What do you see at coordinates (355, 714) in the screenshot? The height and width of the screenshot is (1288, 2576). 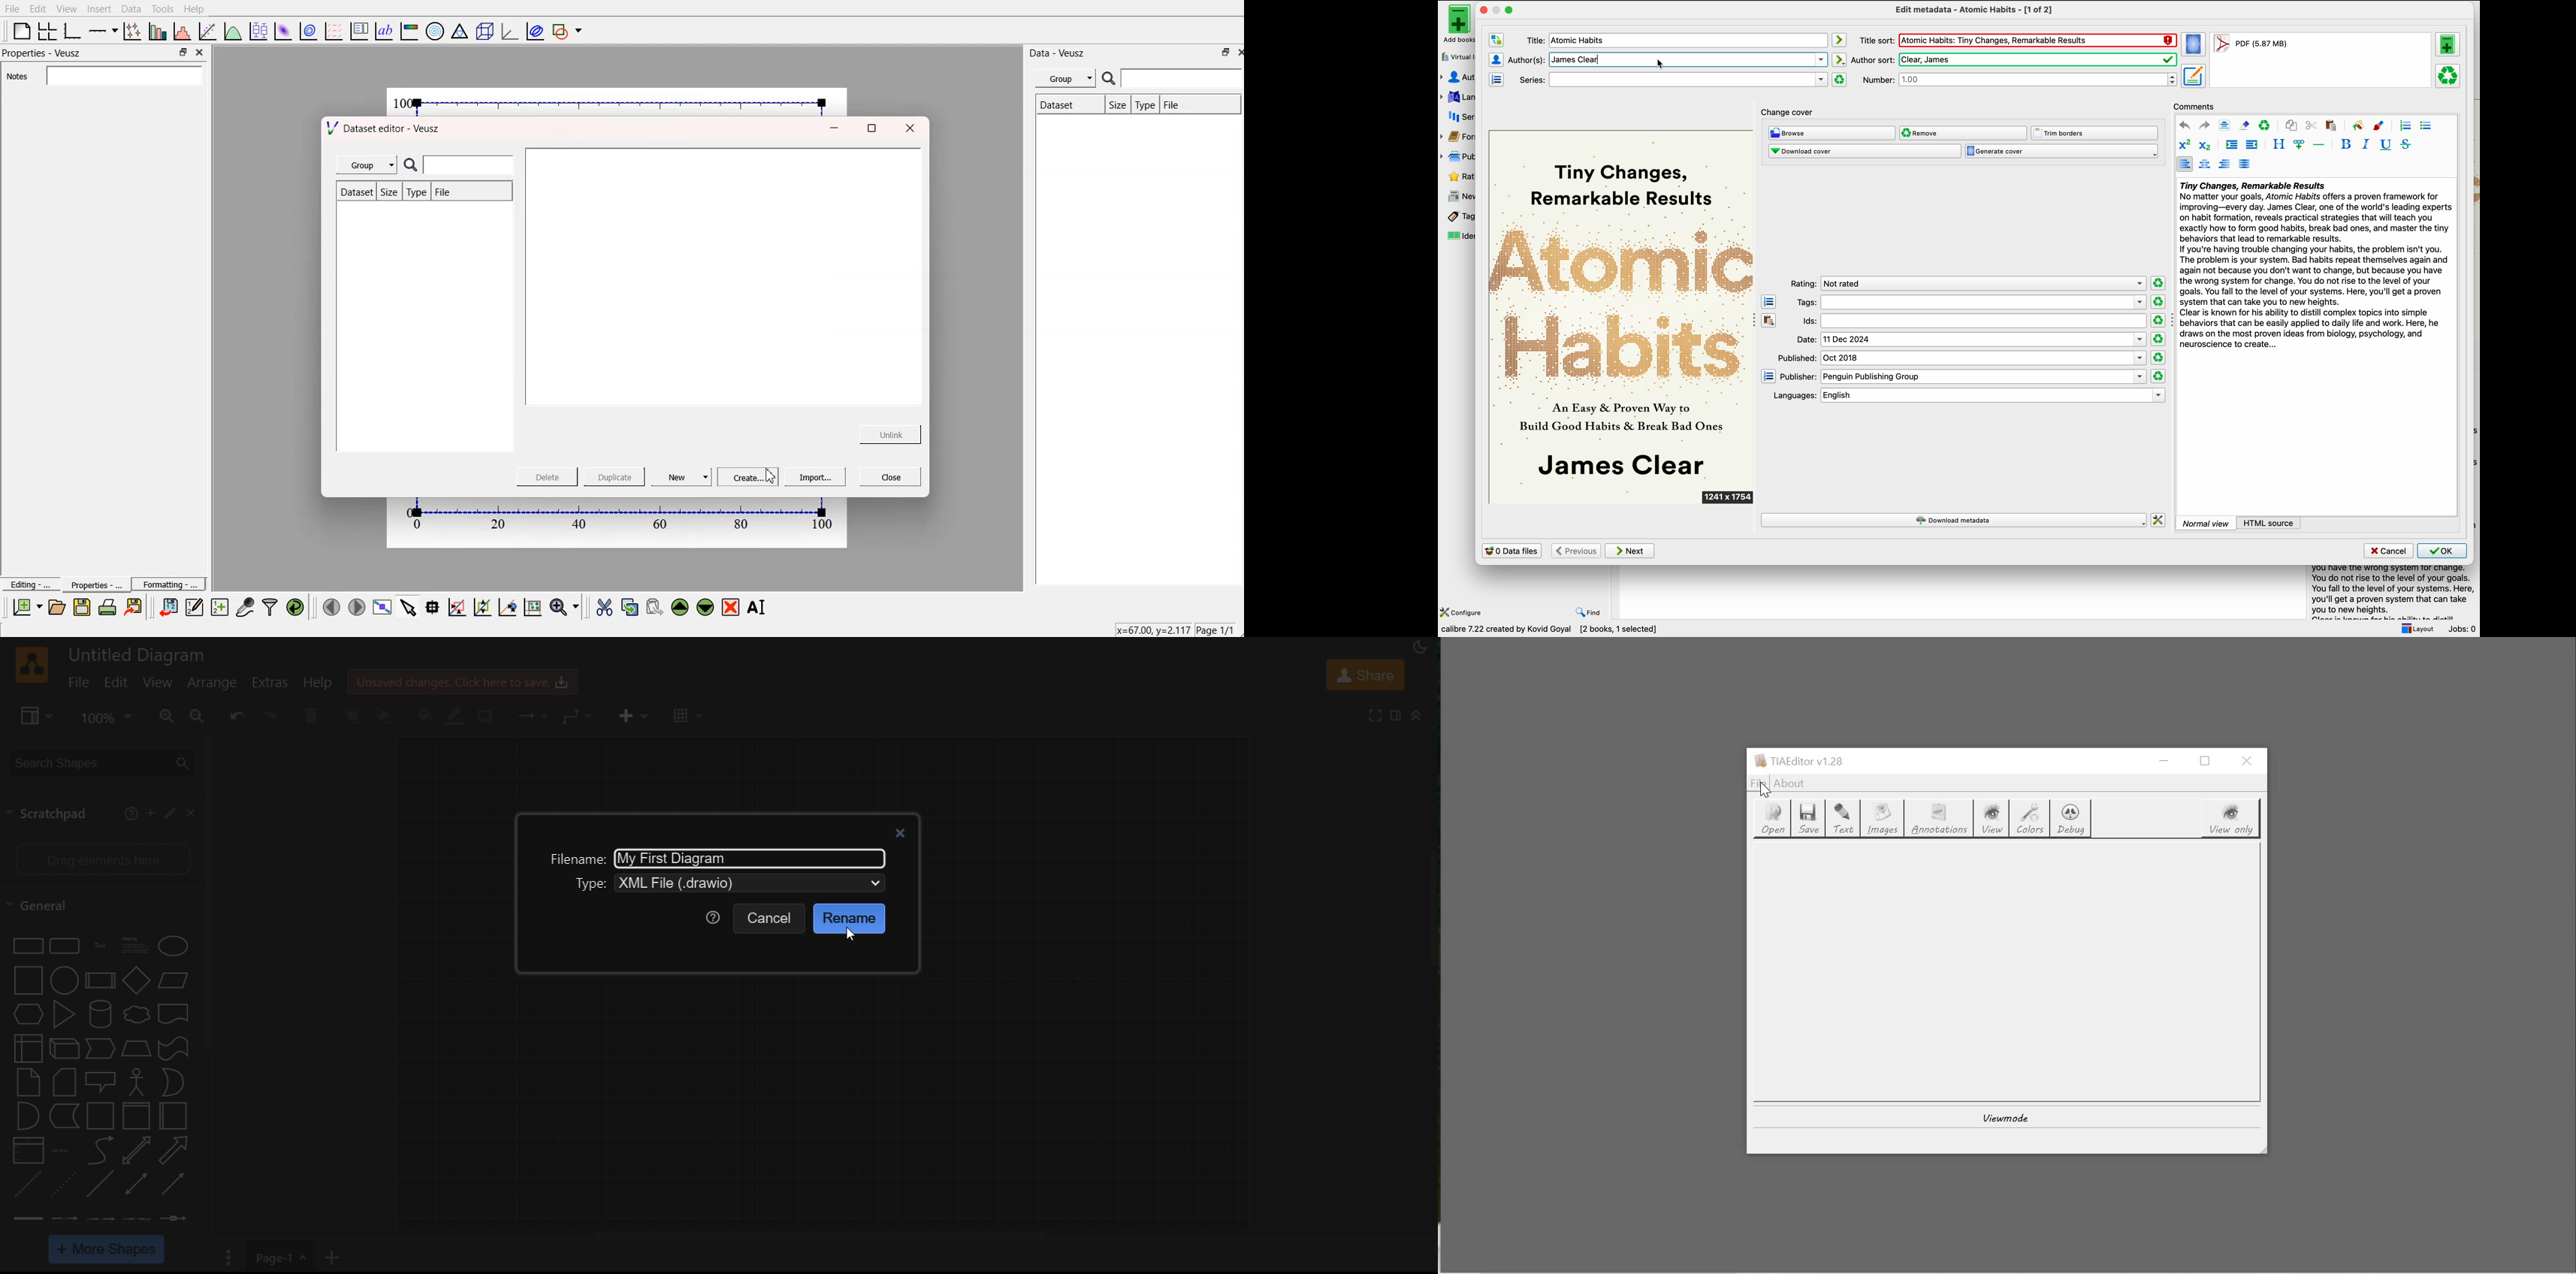 I see `to front` at bounding box center [355, 714].